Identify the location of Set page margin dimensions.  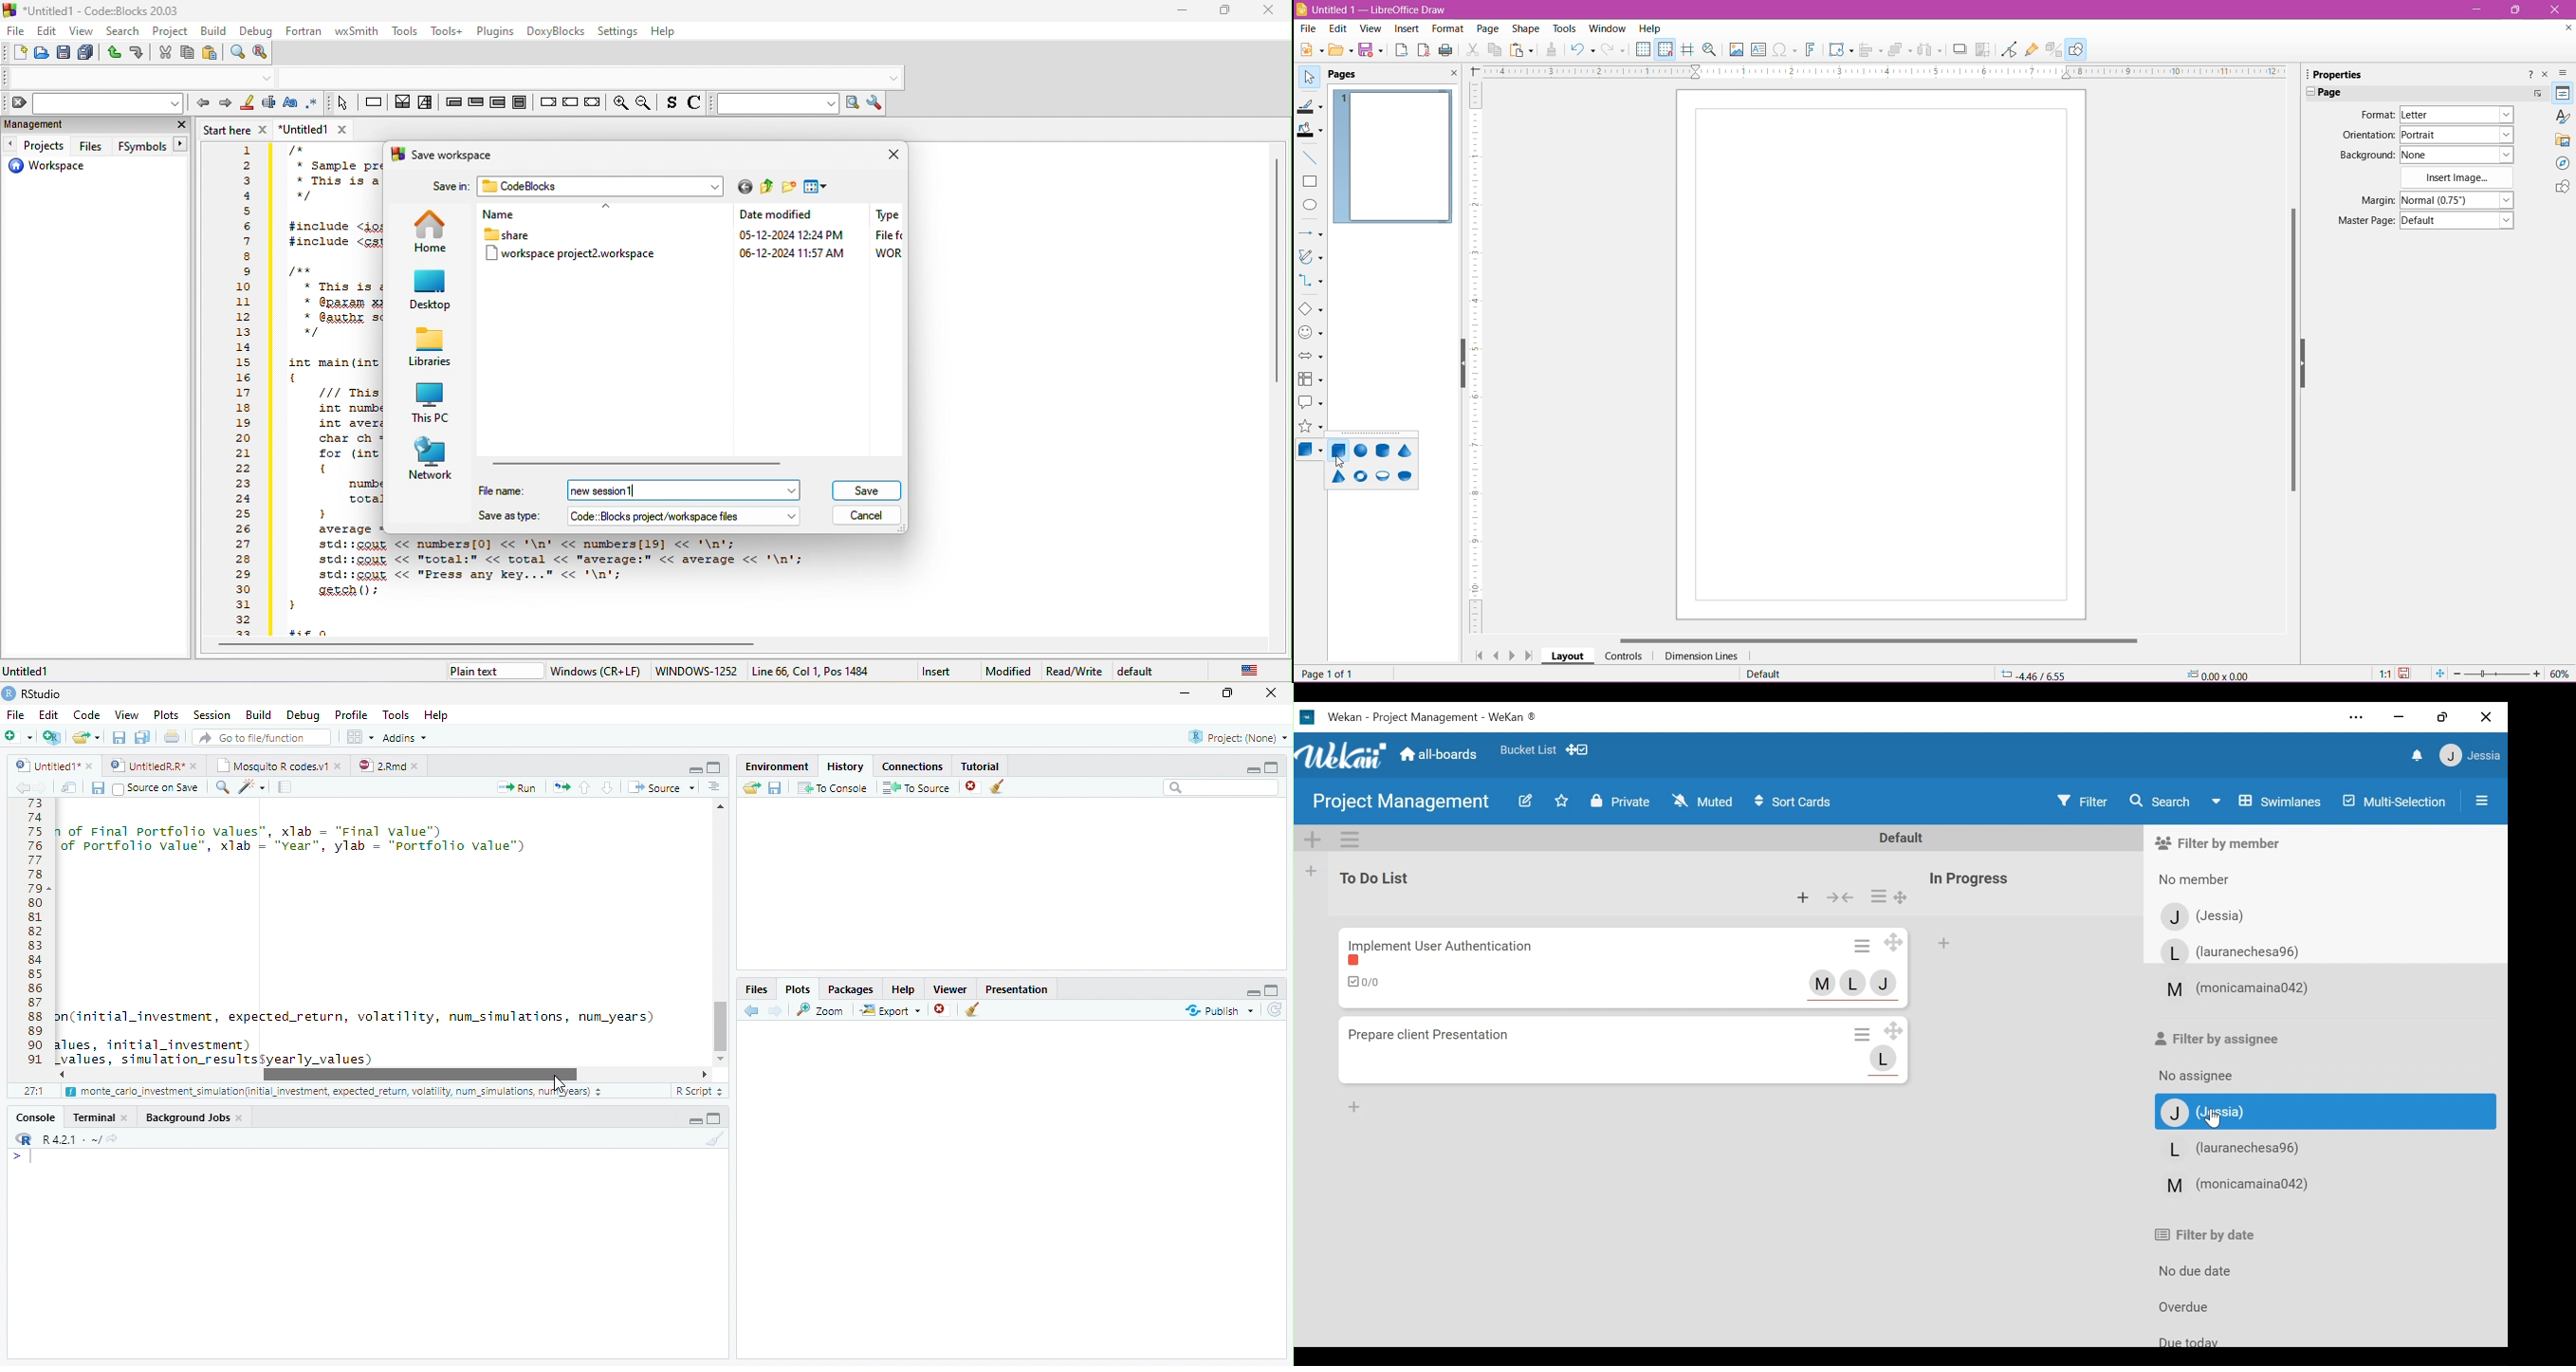
(2460, 199).